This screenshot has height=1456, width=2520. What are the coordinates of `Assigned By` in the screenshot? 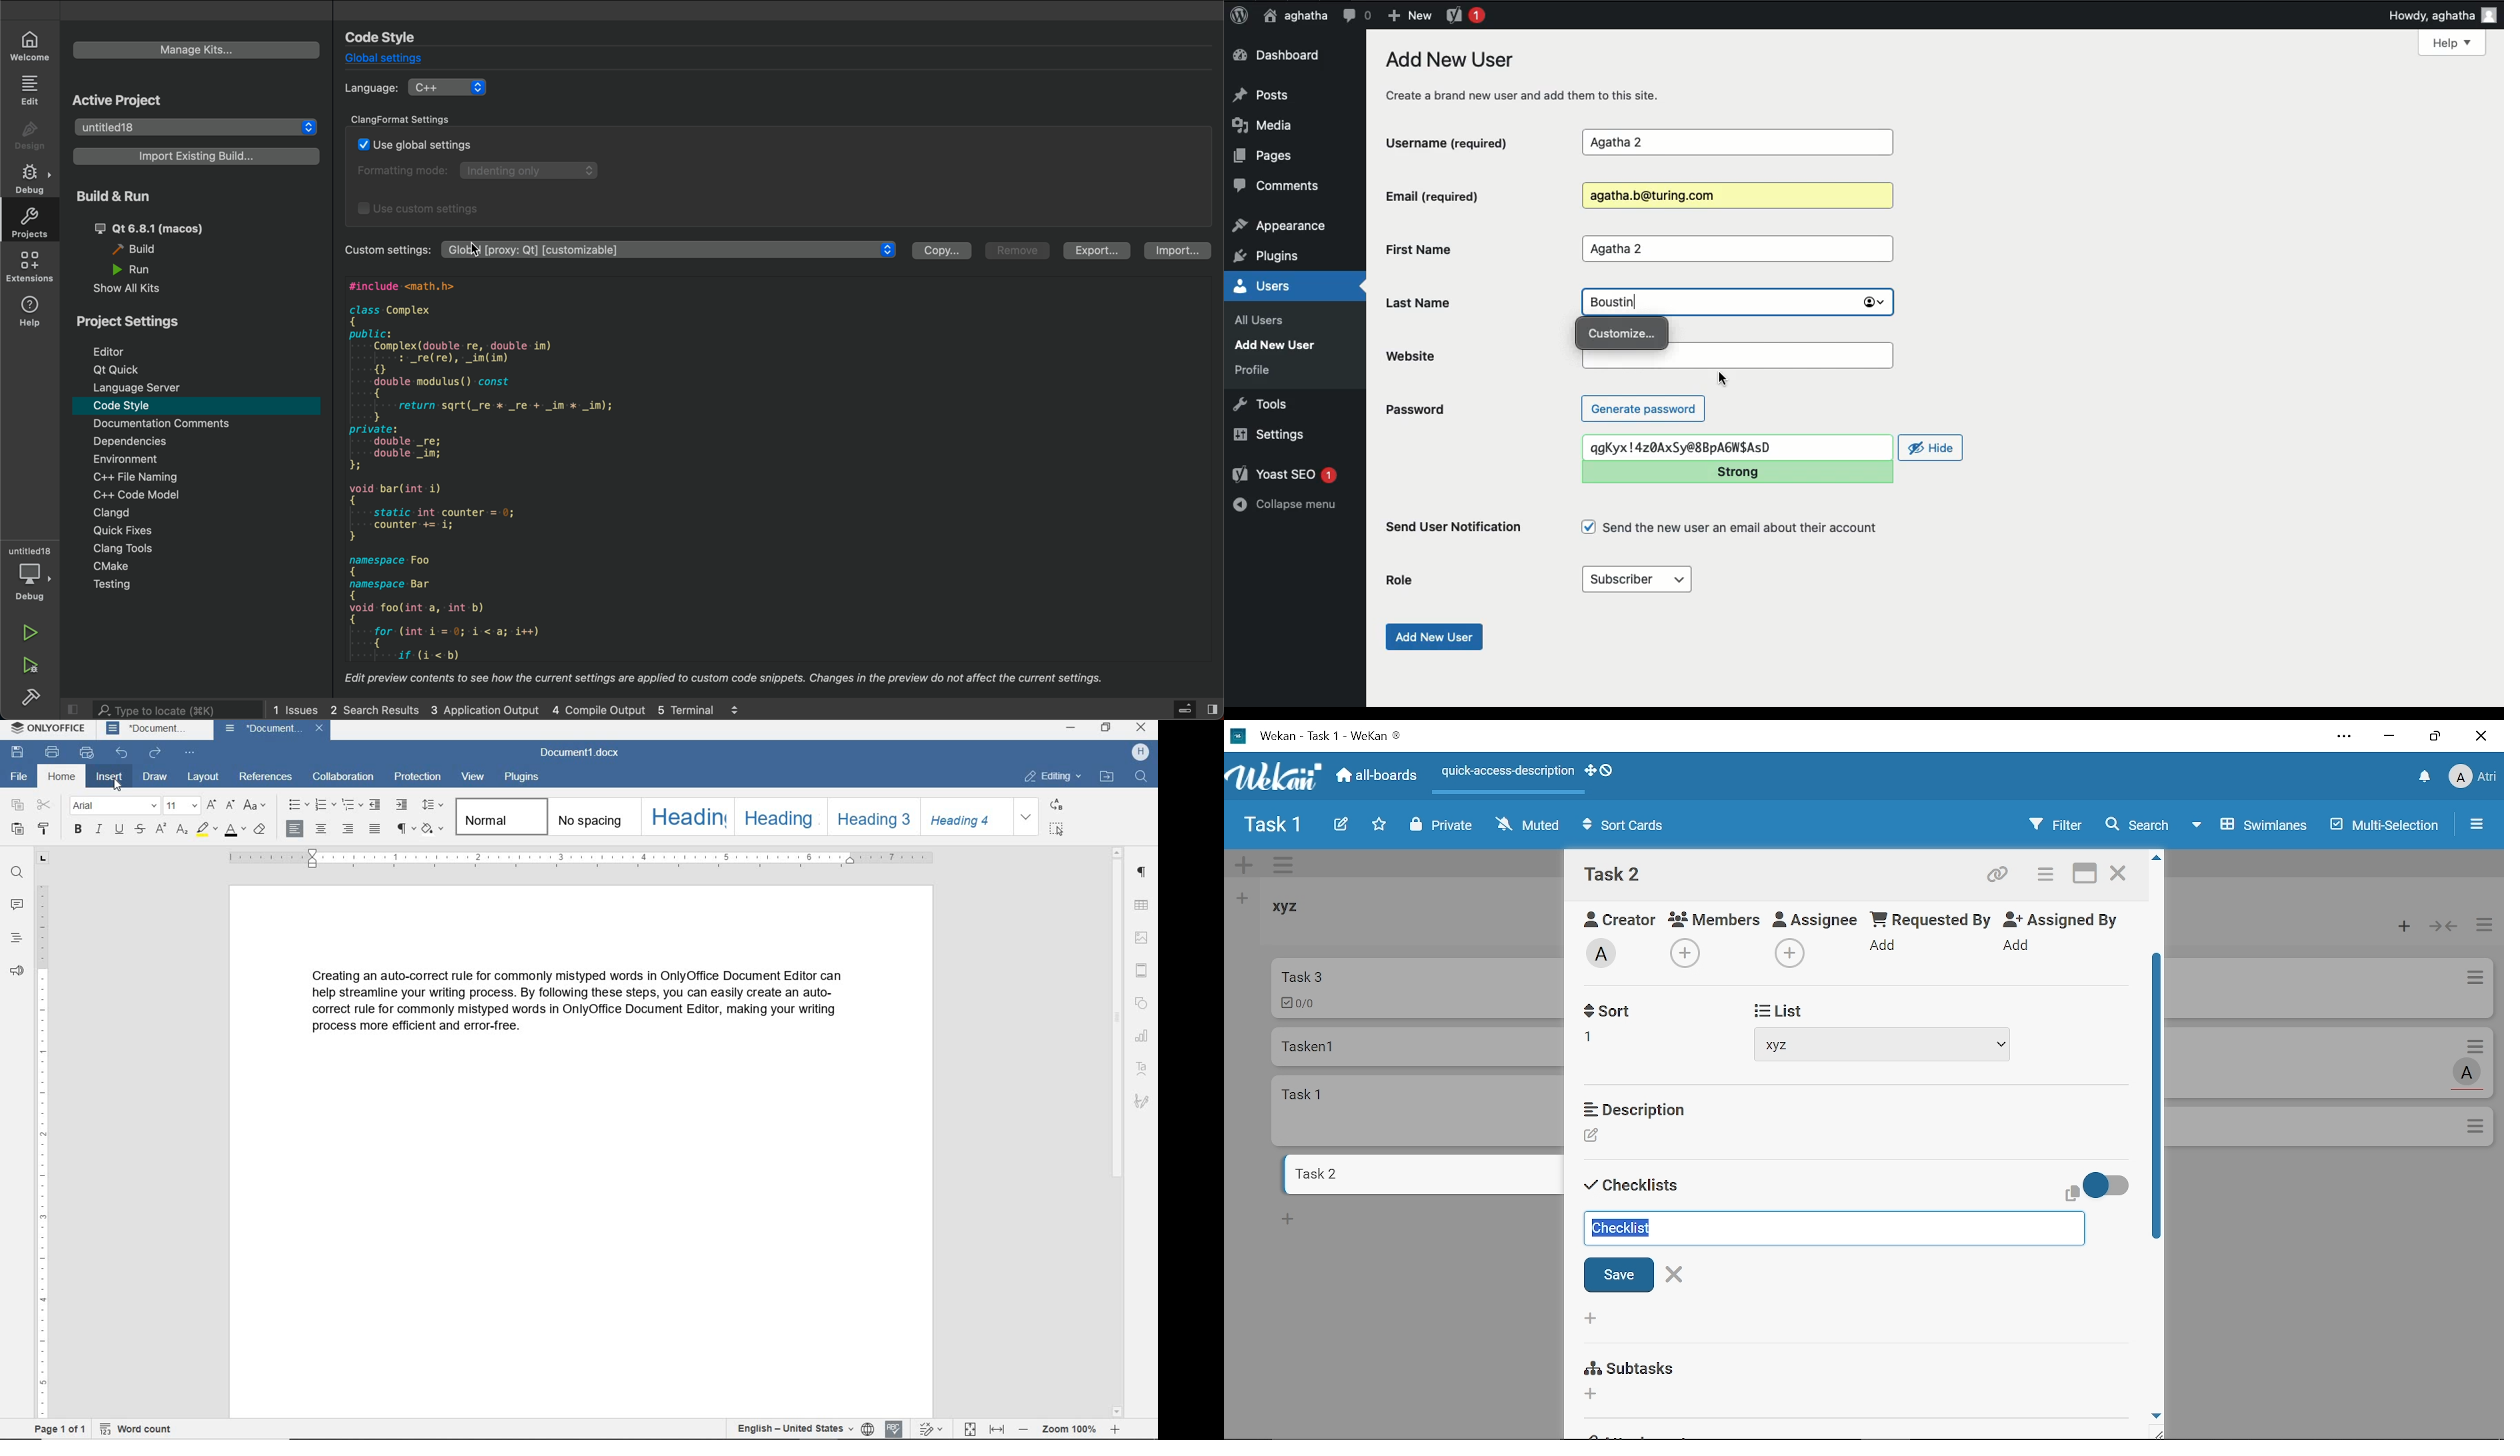 It's located at (2068, 918).